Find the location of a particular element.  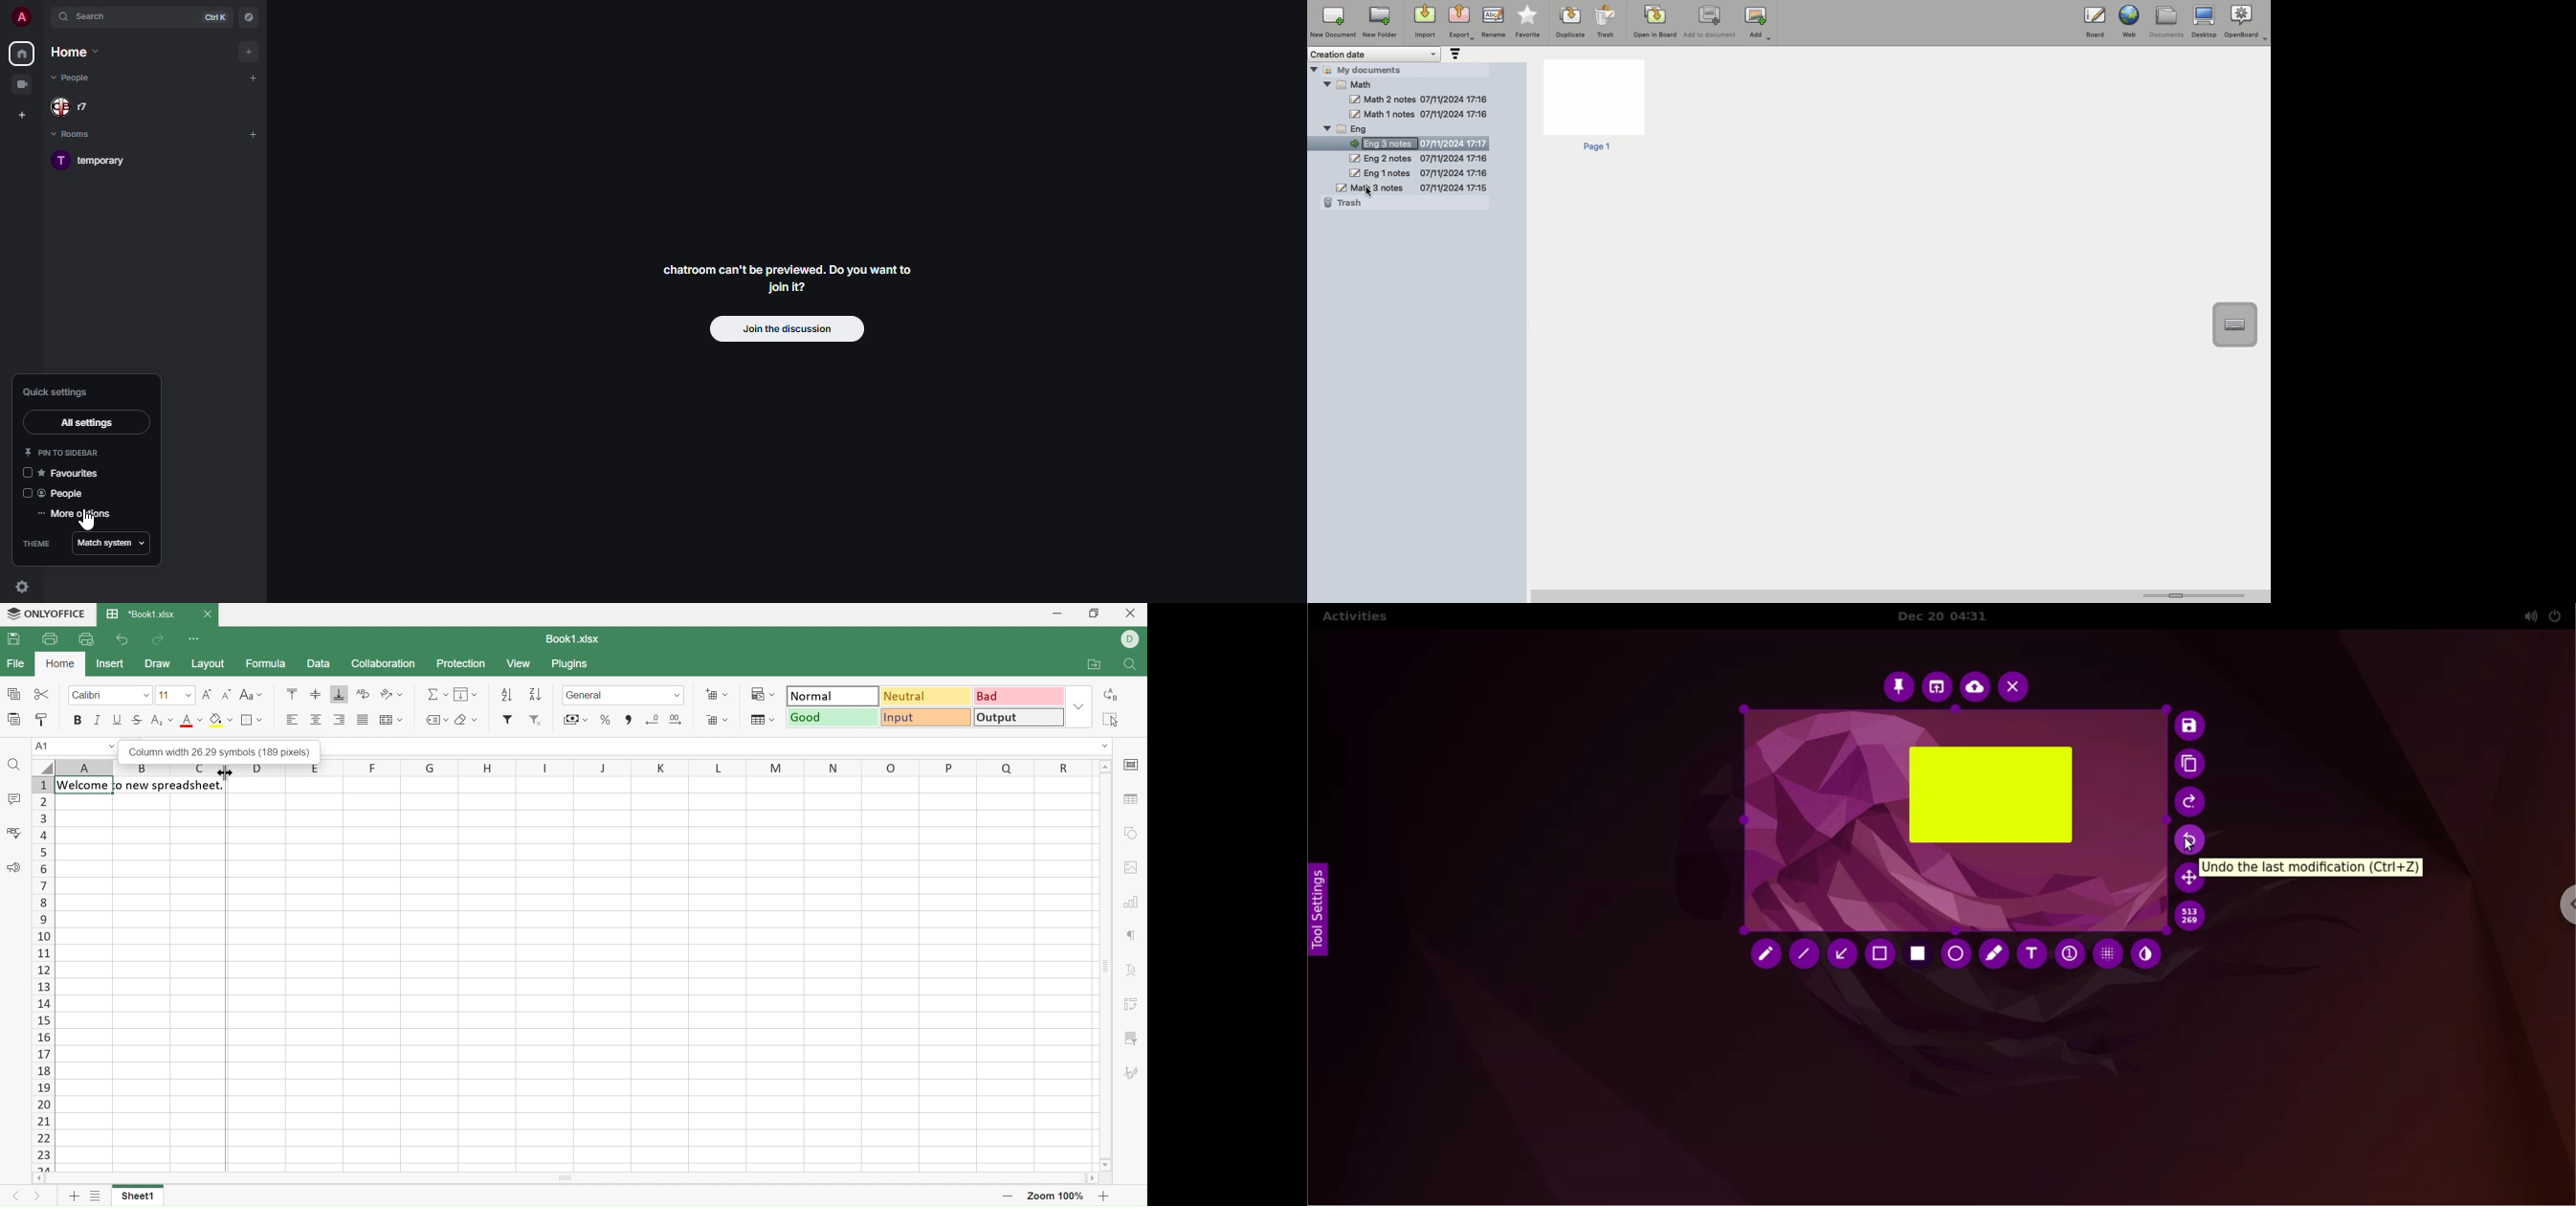

expand is located at coordinates (43, 18).